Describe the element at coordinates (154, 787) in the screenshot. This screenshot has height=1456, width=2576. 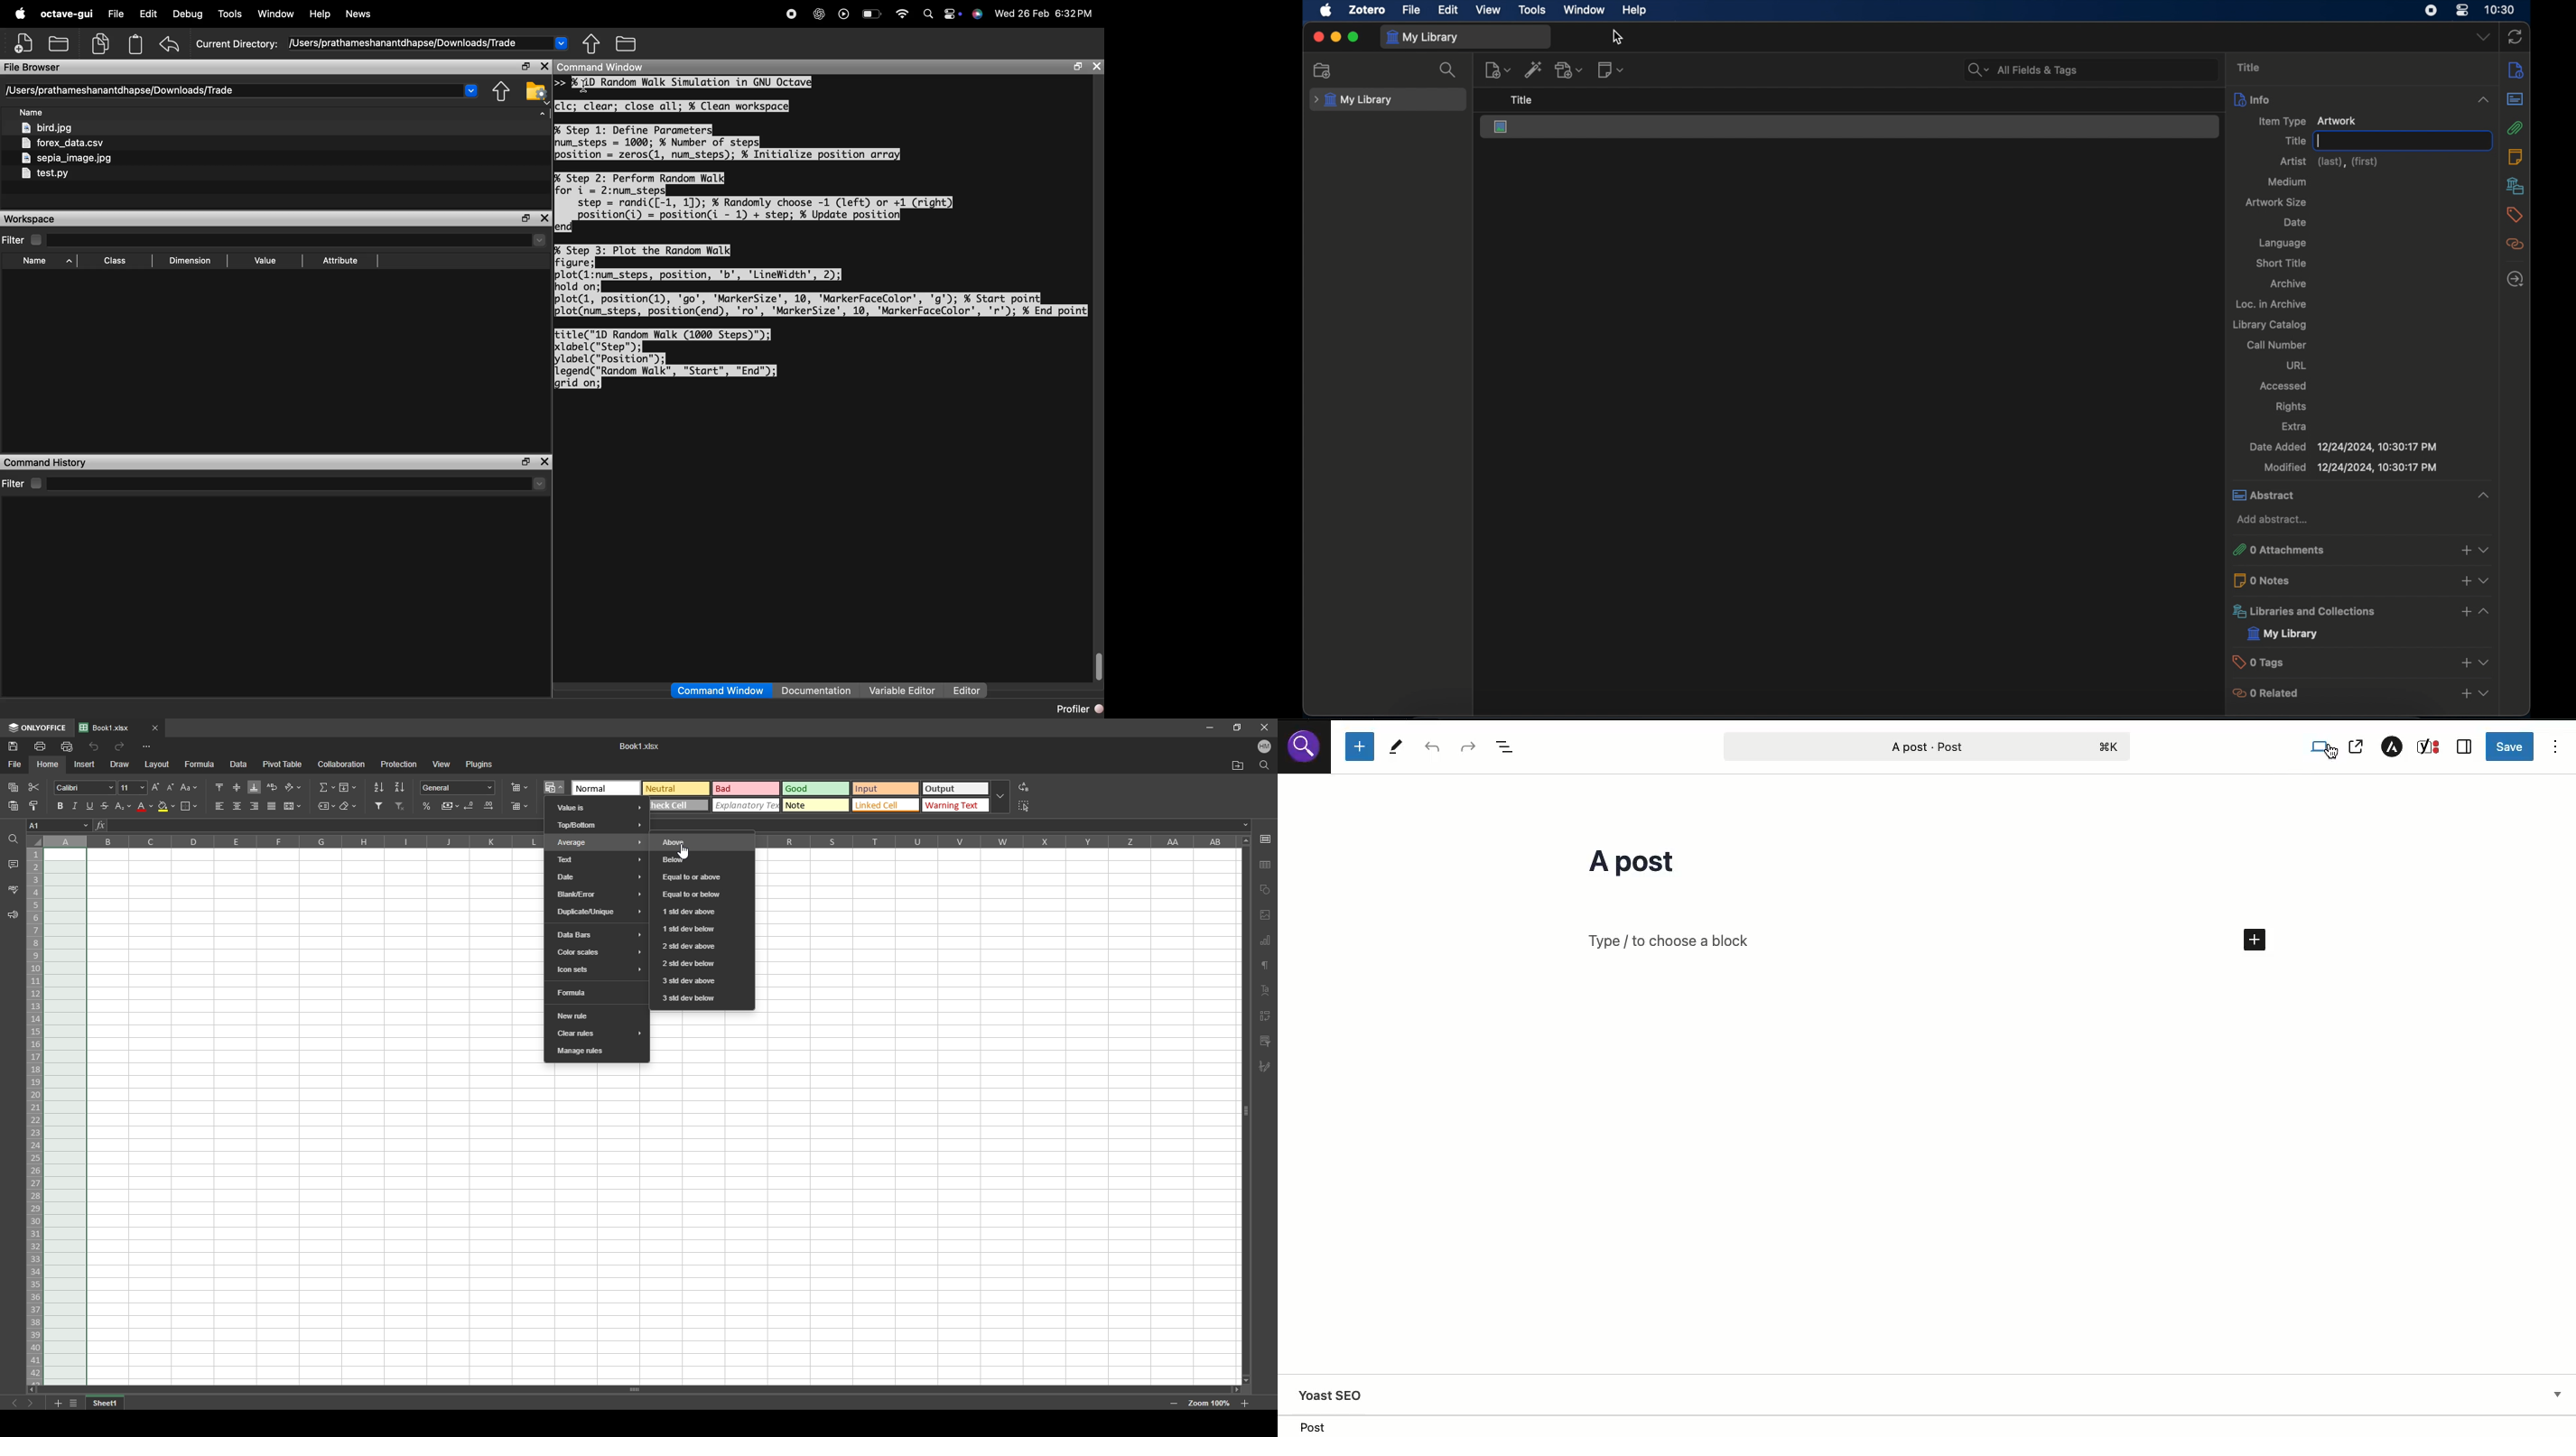
I see `increment font size` at that location.